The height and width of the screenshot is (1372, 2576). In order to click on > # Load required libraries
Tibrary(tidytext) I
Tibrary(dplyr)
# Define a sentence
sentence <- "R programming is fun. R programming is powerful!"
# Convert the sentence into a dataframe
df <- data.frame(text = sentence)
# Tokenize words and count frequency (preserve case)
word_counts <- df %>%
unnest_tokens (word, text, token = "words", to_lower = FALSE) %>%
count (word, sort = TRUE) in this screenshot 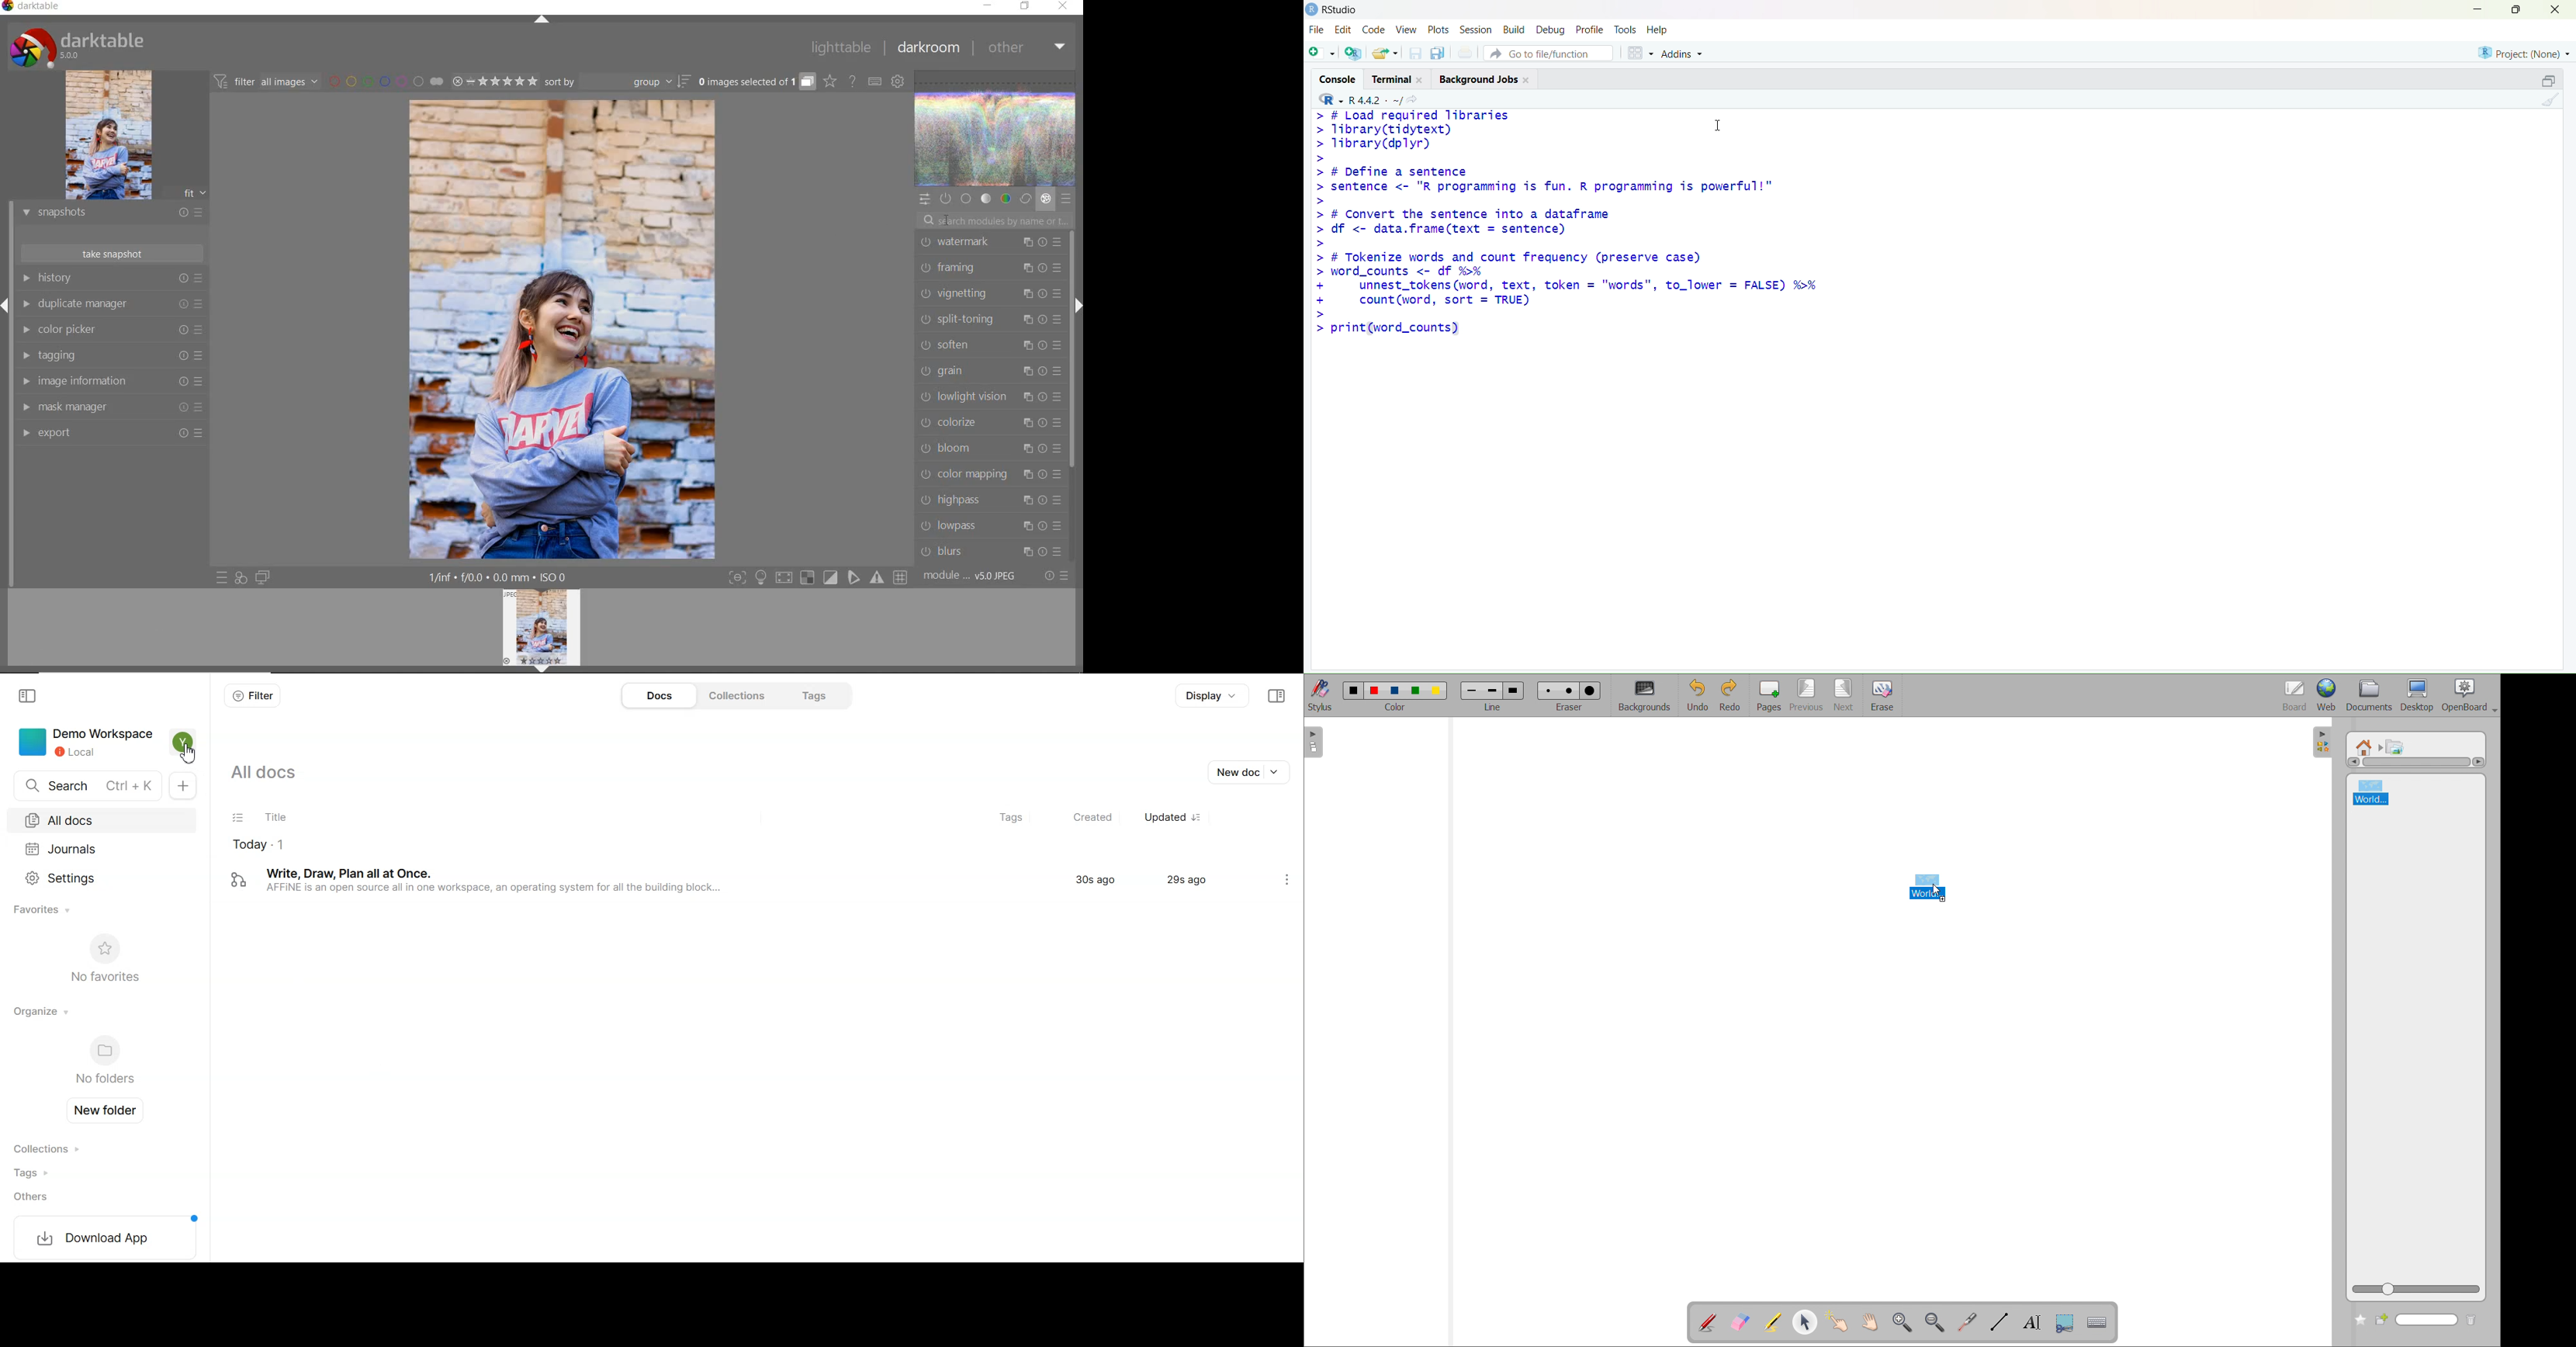, I will do `click(1608, 214)`.